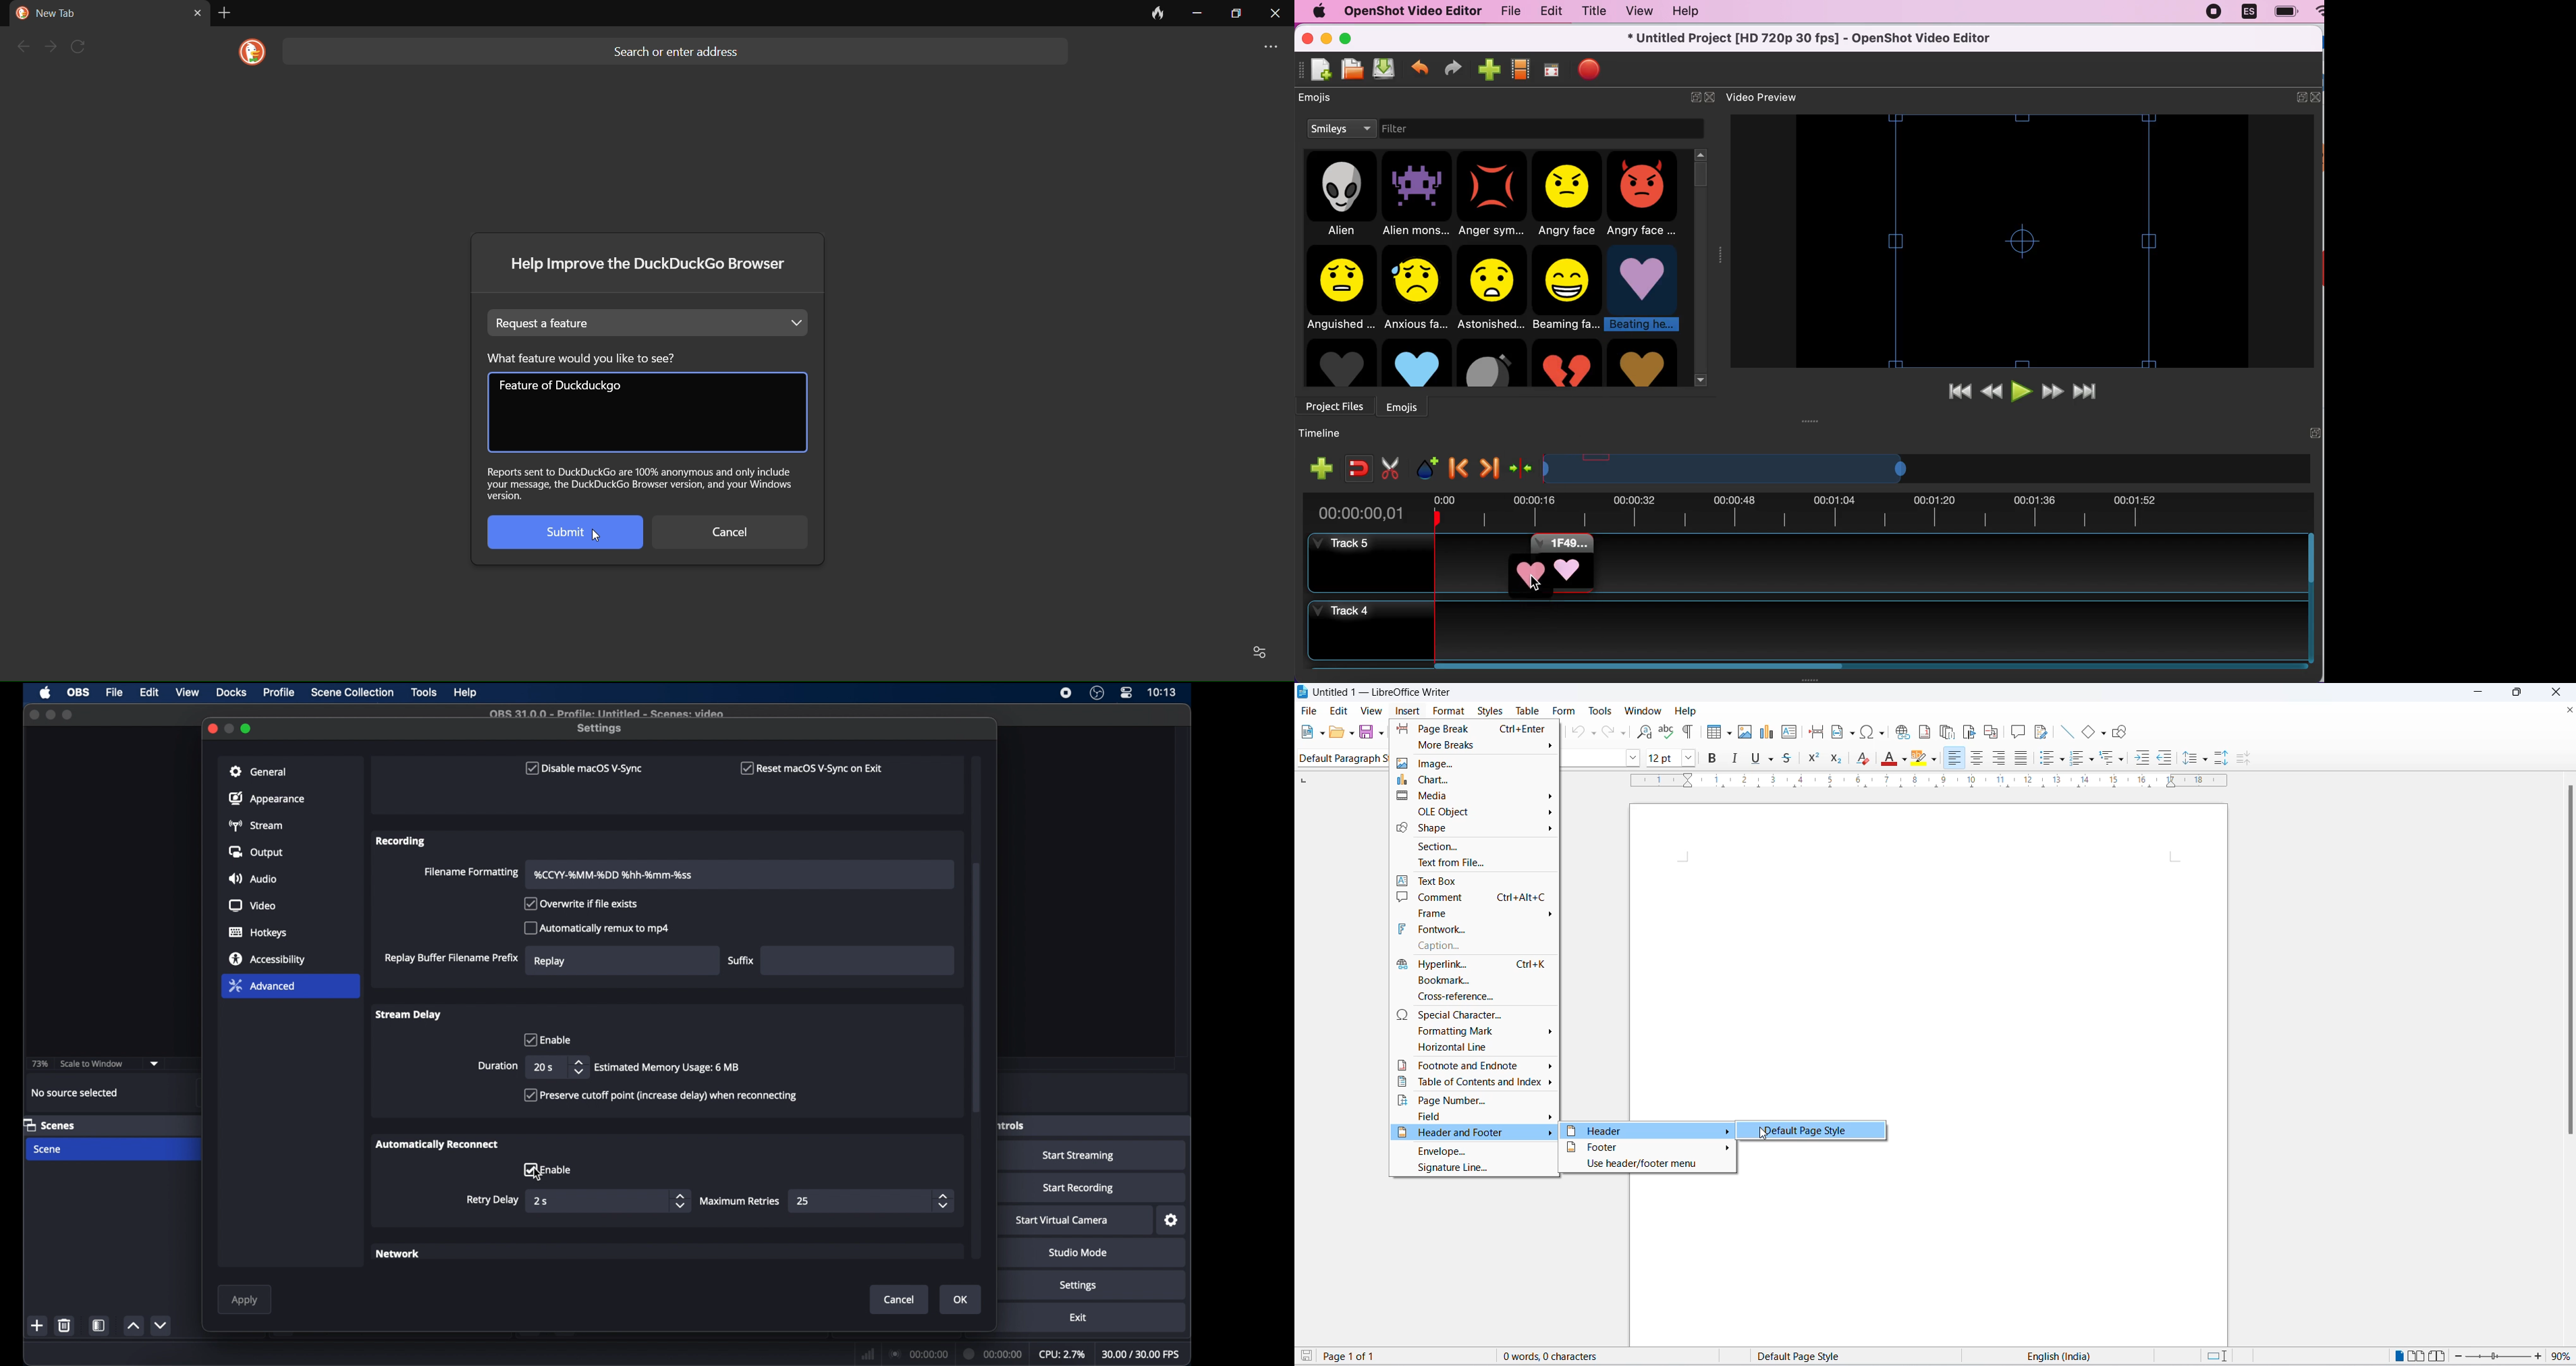 This screenshot has width=2576, height=1372. Describe the element at coordinates (2522, 693) in the screenshot. I see `maximize` at that location.